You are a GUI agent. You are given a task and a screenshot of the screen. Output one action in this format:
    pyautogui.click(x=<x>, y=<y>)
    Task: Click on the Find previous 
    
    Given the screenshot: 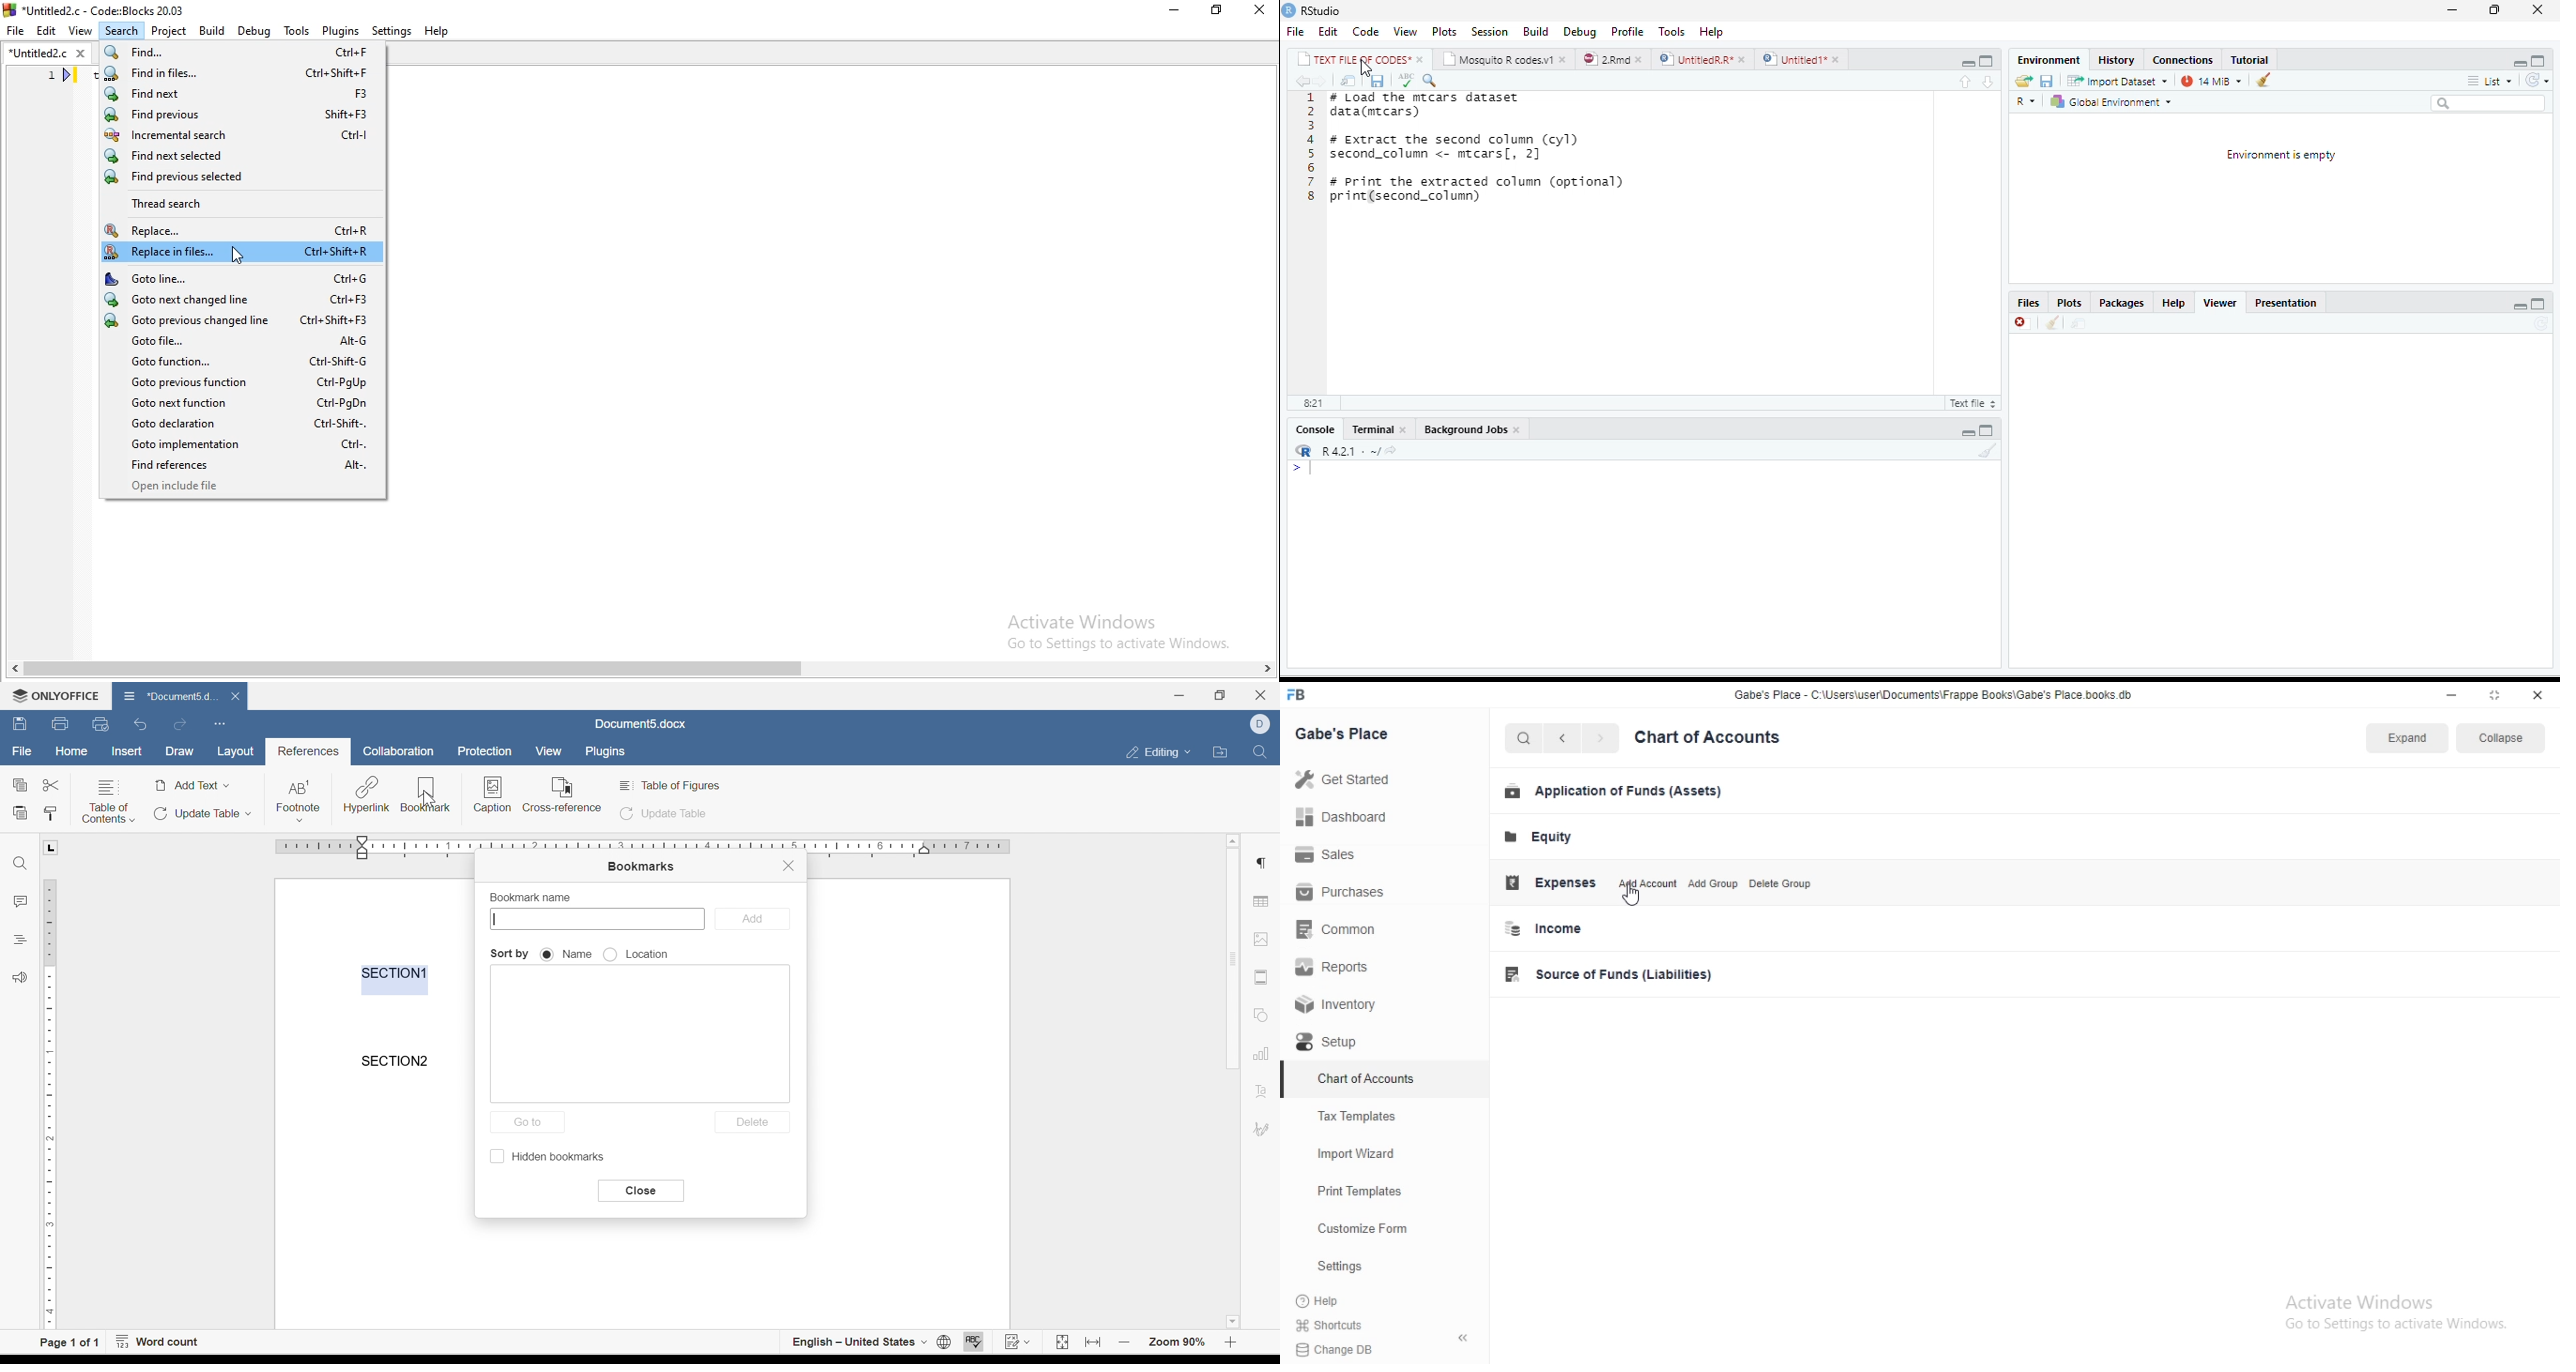 What is the action you would take?
    pyautogui.click(x=240, y=177)
    